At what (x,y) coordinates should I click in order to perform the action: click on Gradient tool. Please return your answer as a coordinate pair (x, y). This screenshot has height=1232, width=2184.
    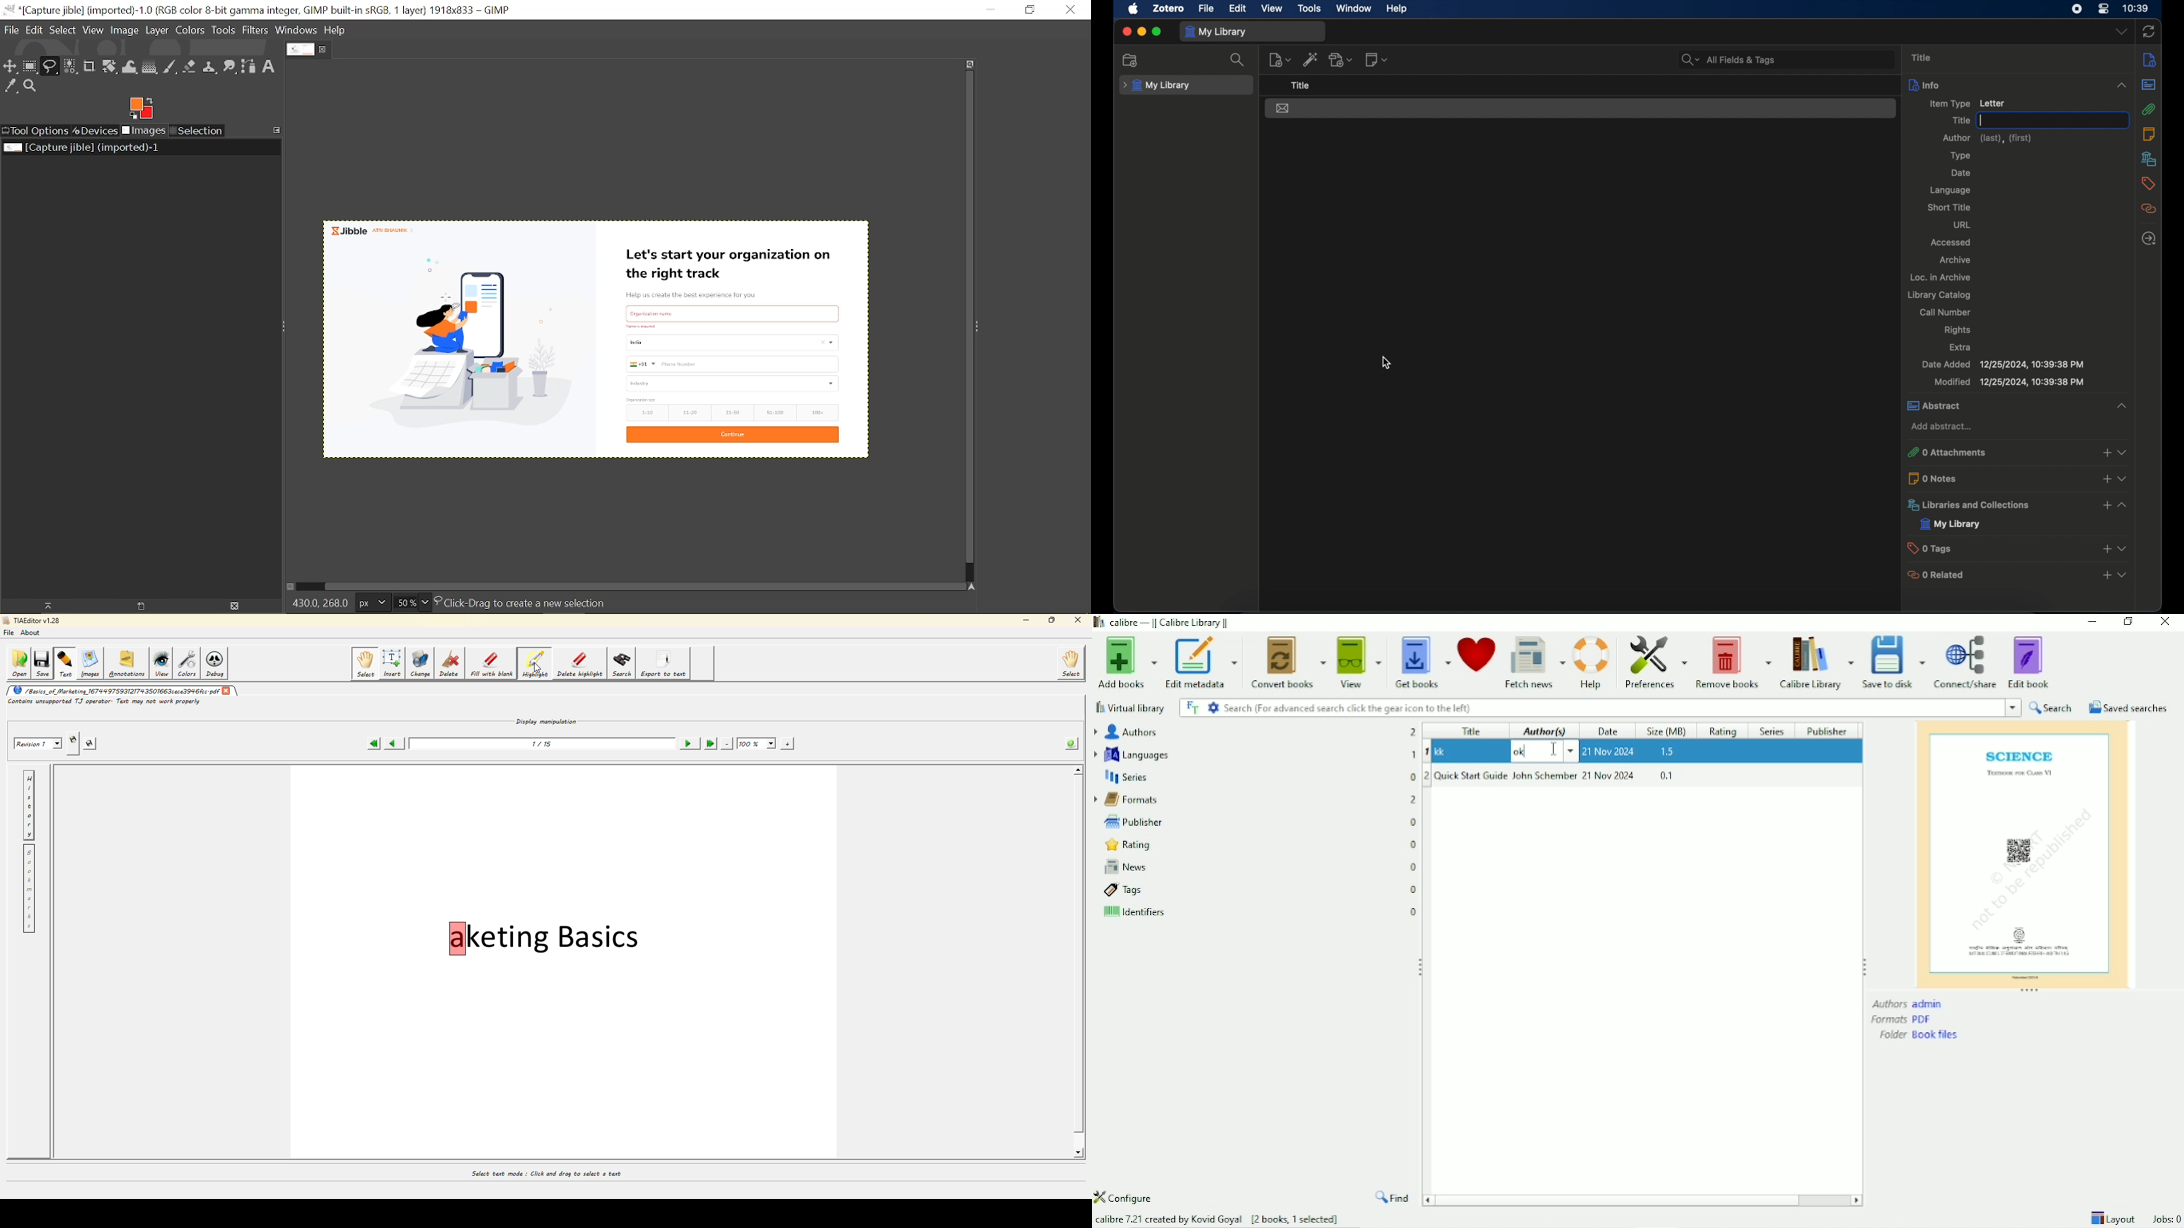
    Looking at the image, I should click on (150, 67).